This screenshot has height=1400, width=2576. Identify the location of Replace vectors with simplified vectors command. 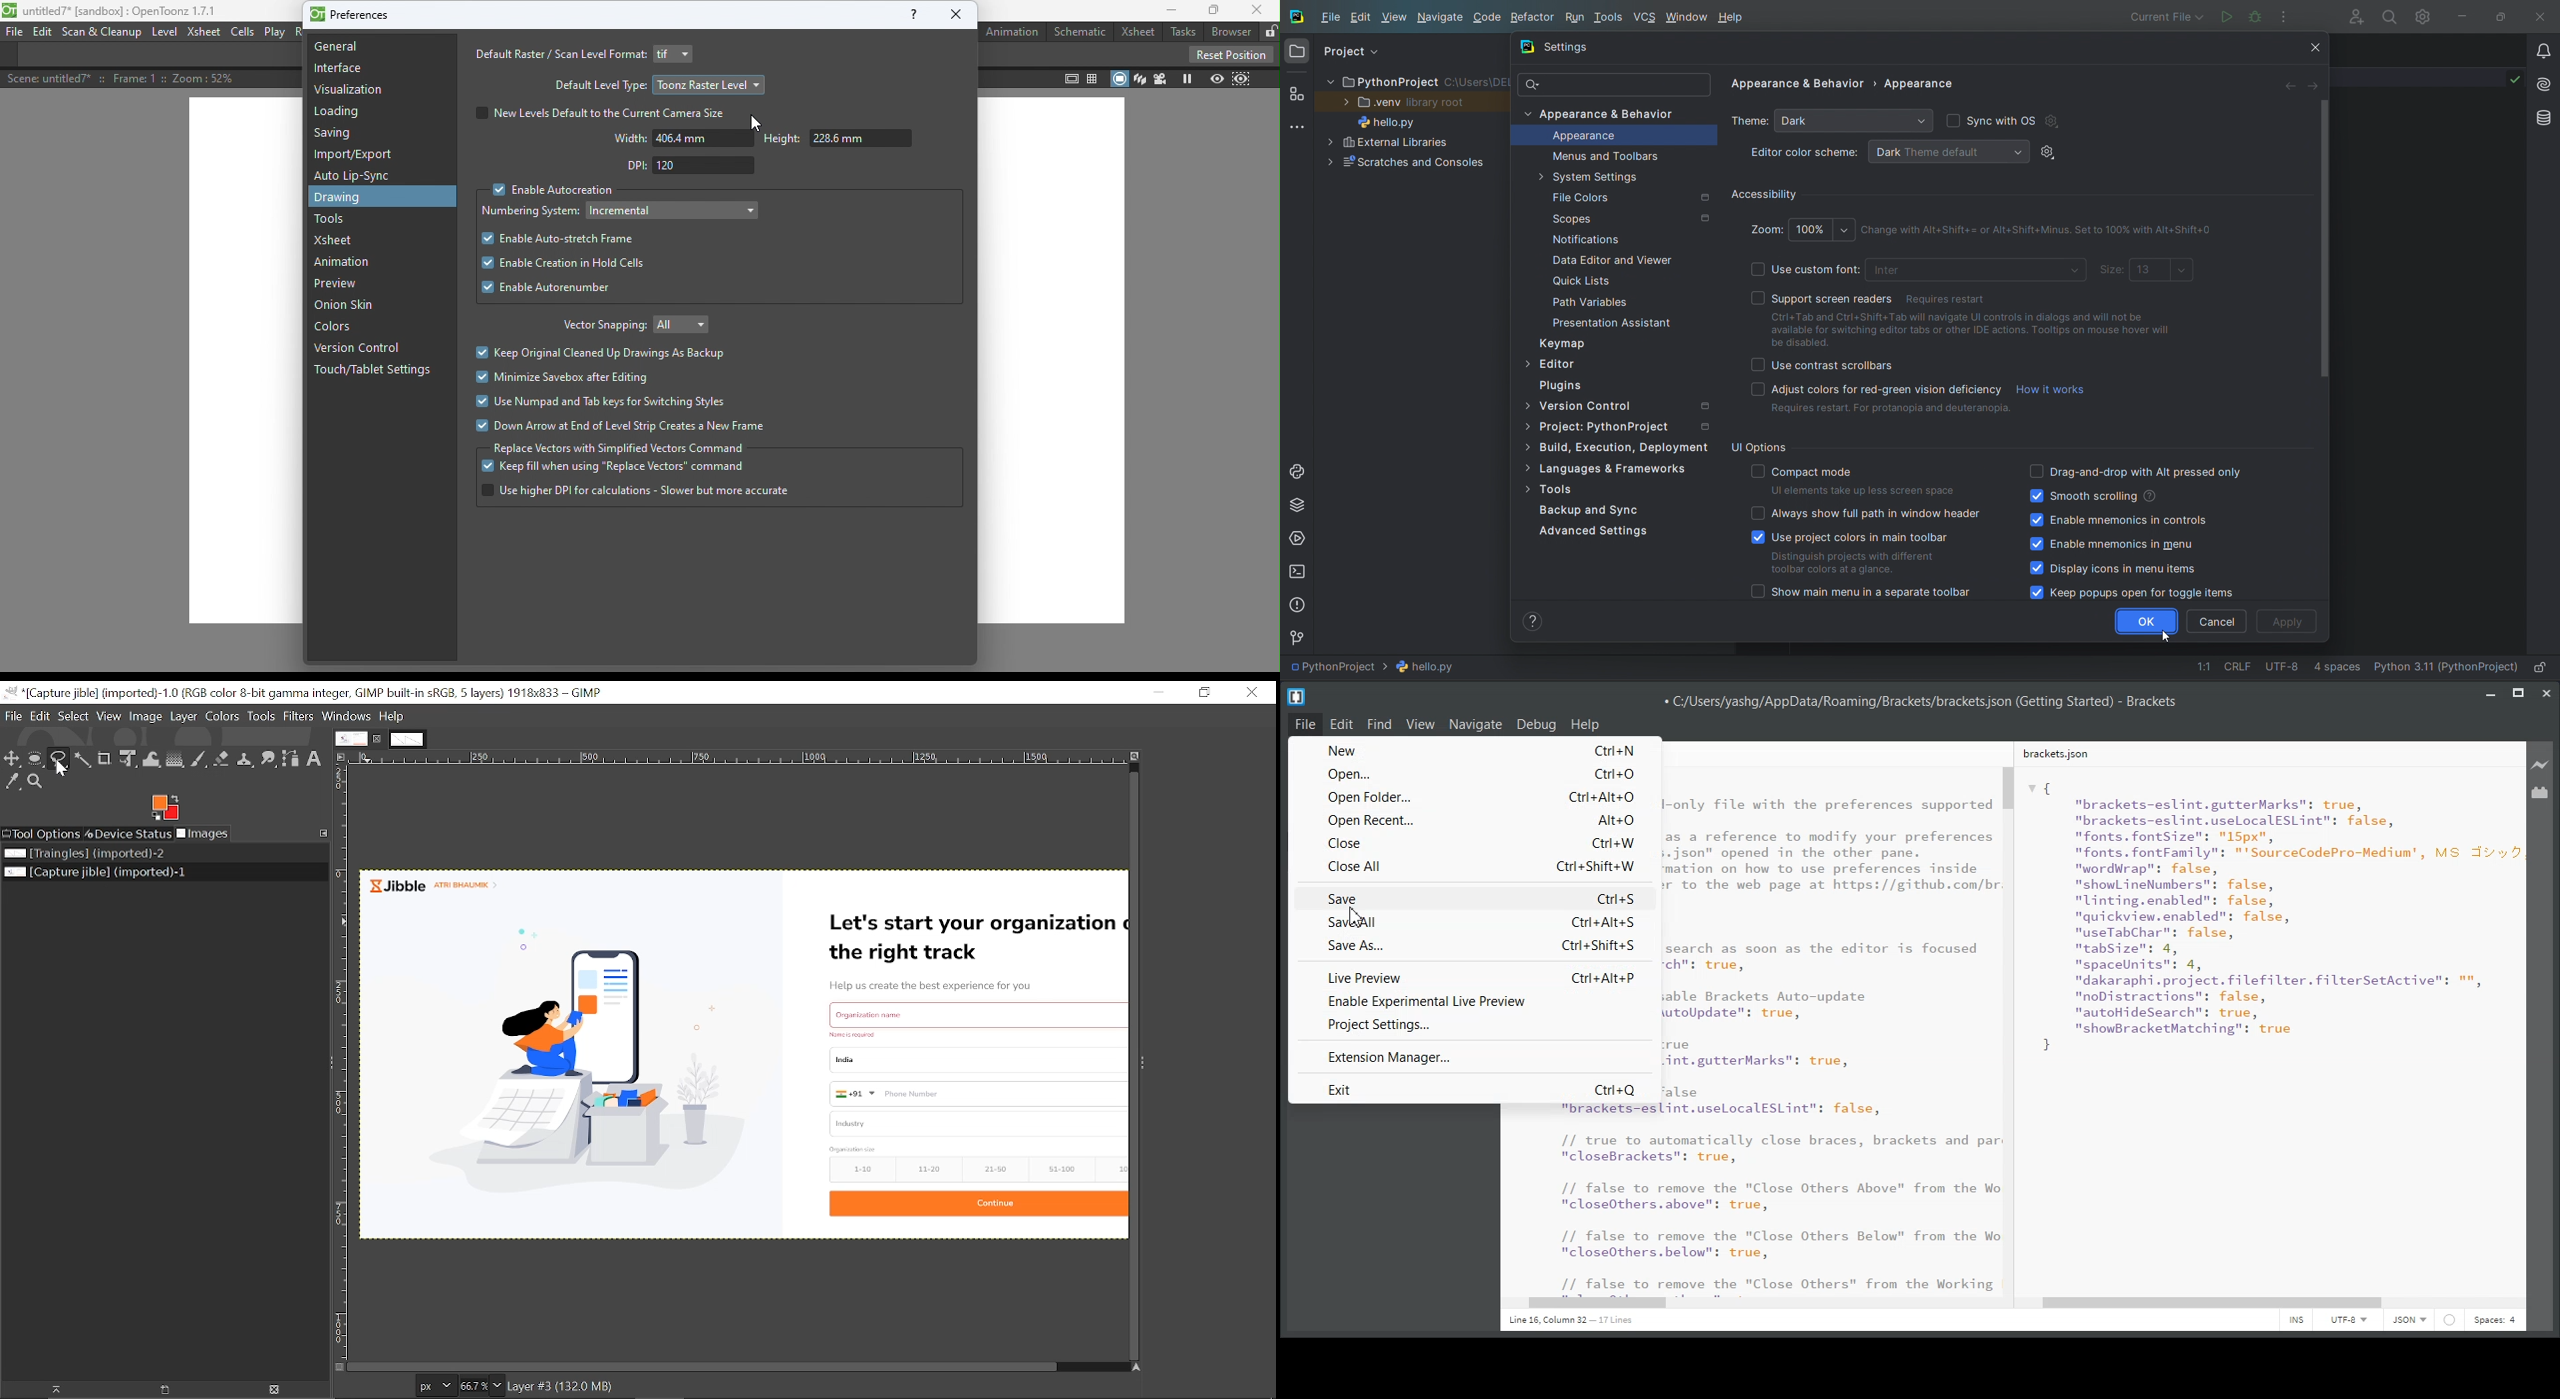
(620, 448).